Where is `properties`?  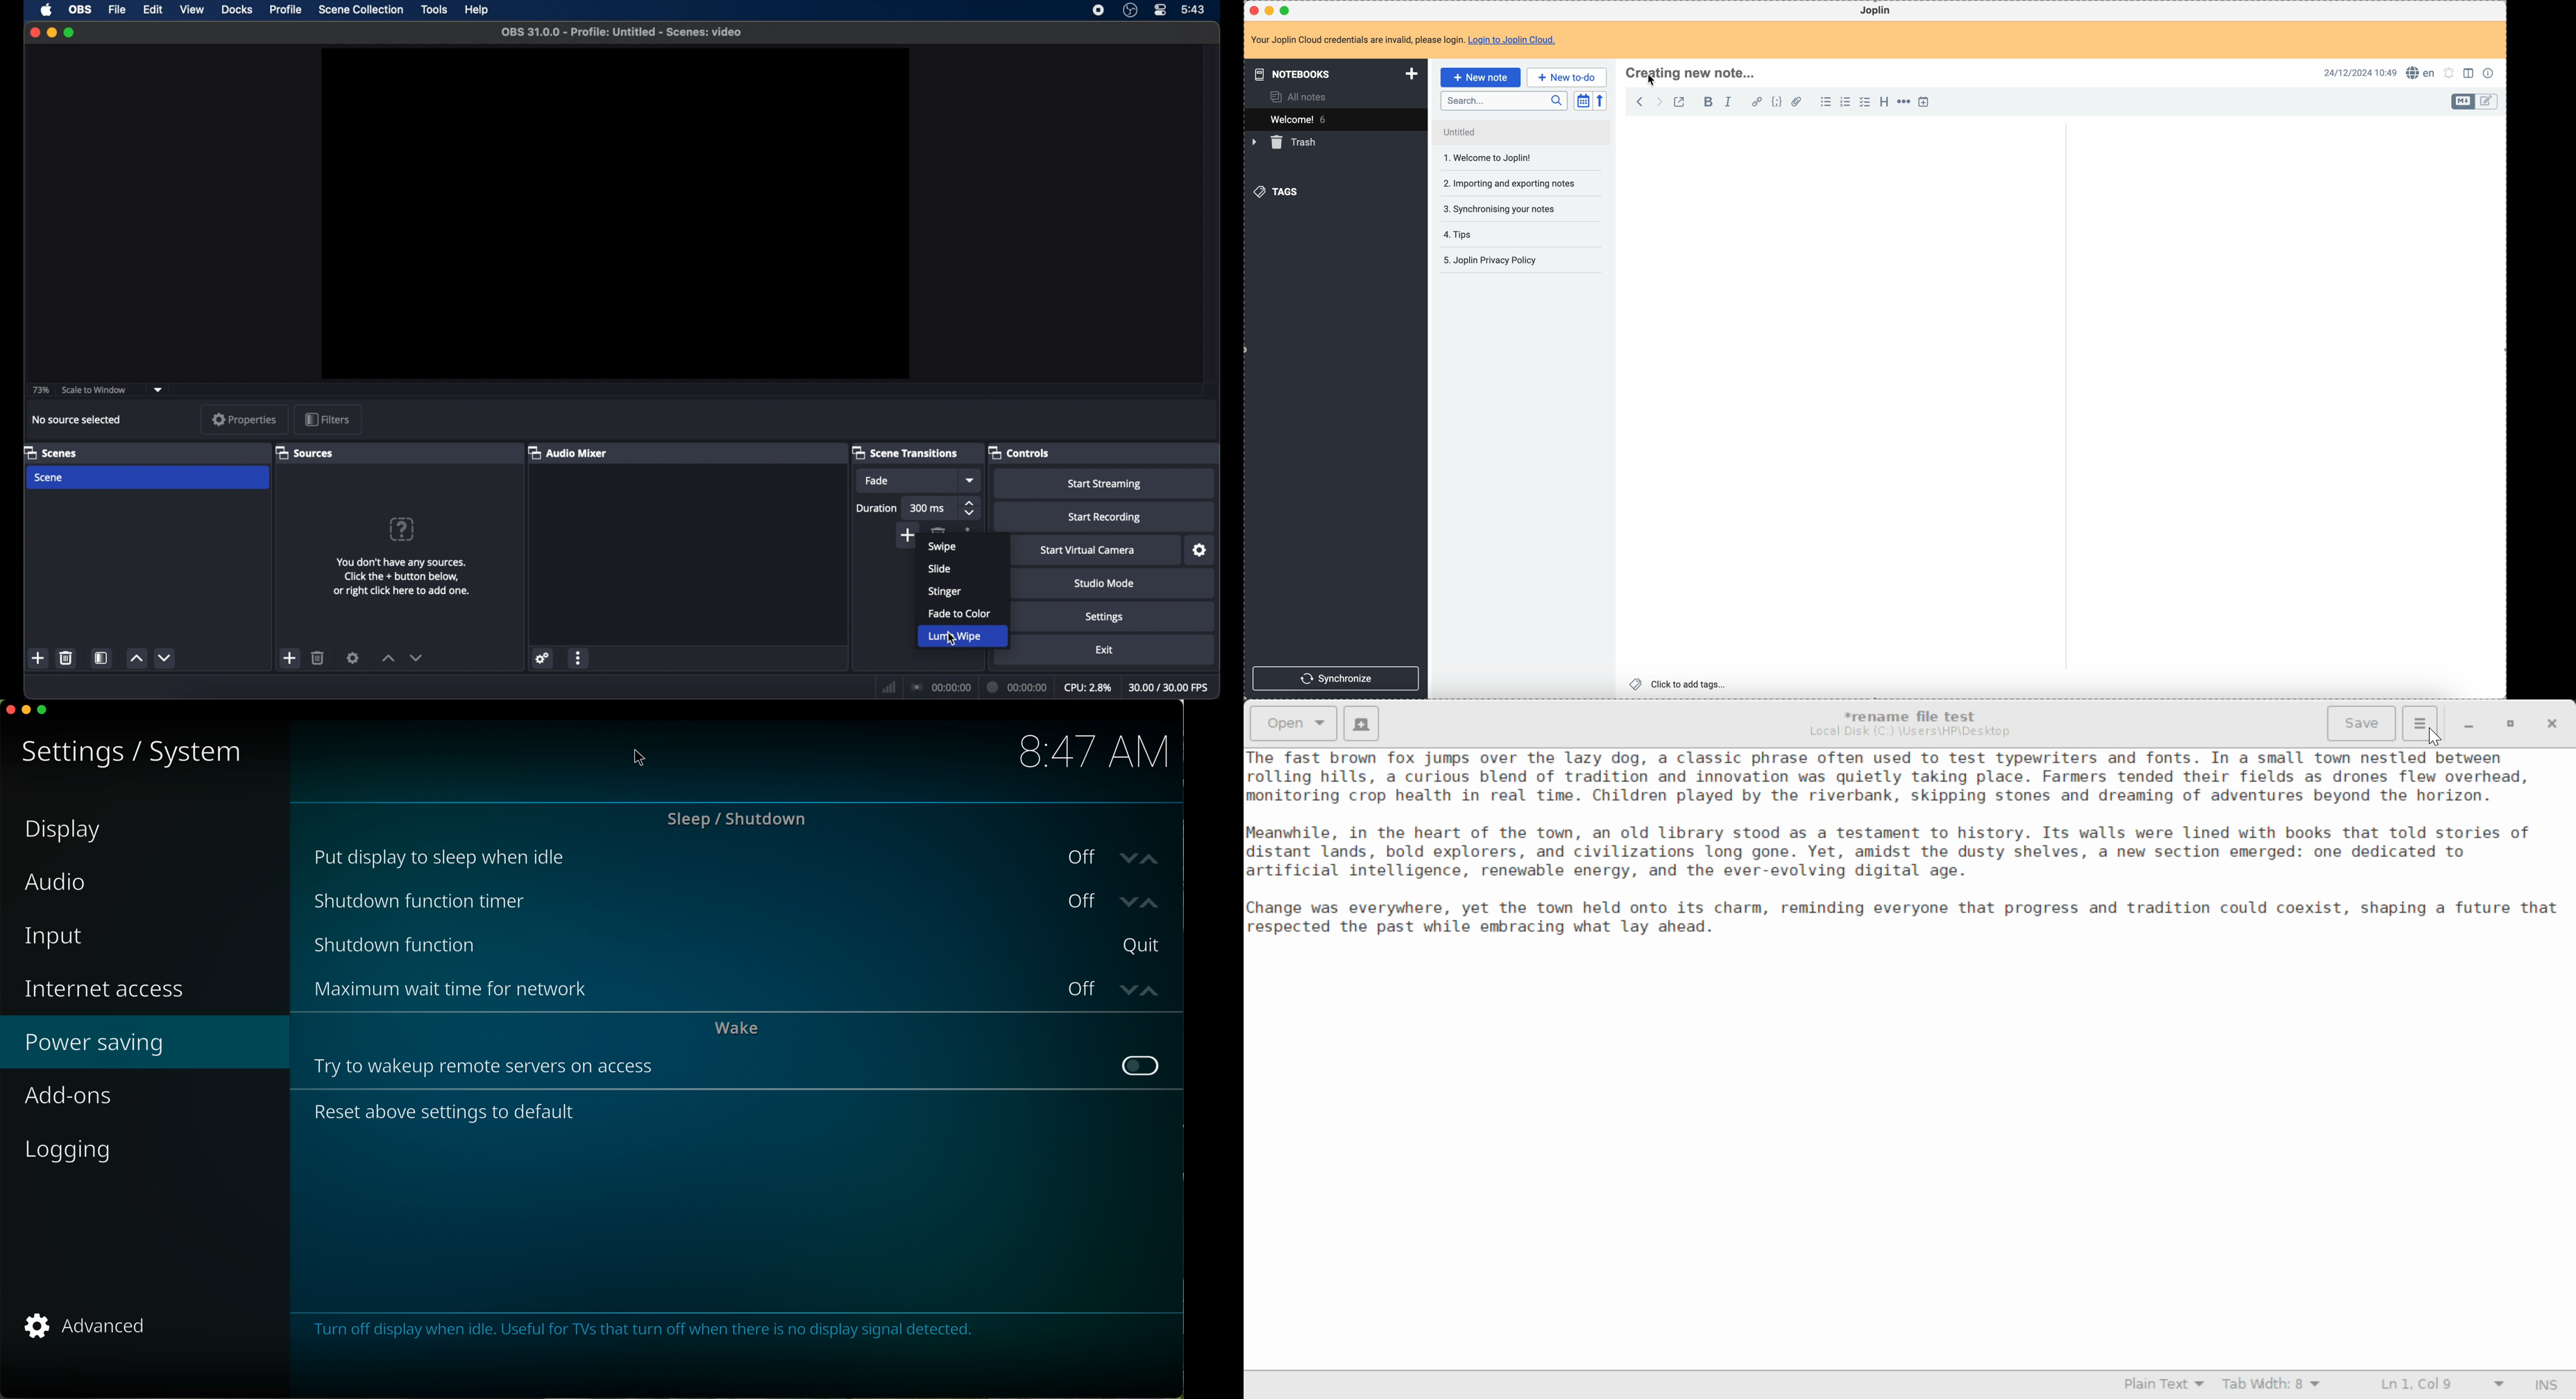 properties is located at coordinates (244, 419).